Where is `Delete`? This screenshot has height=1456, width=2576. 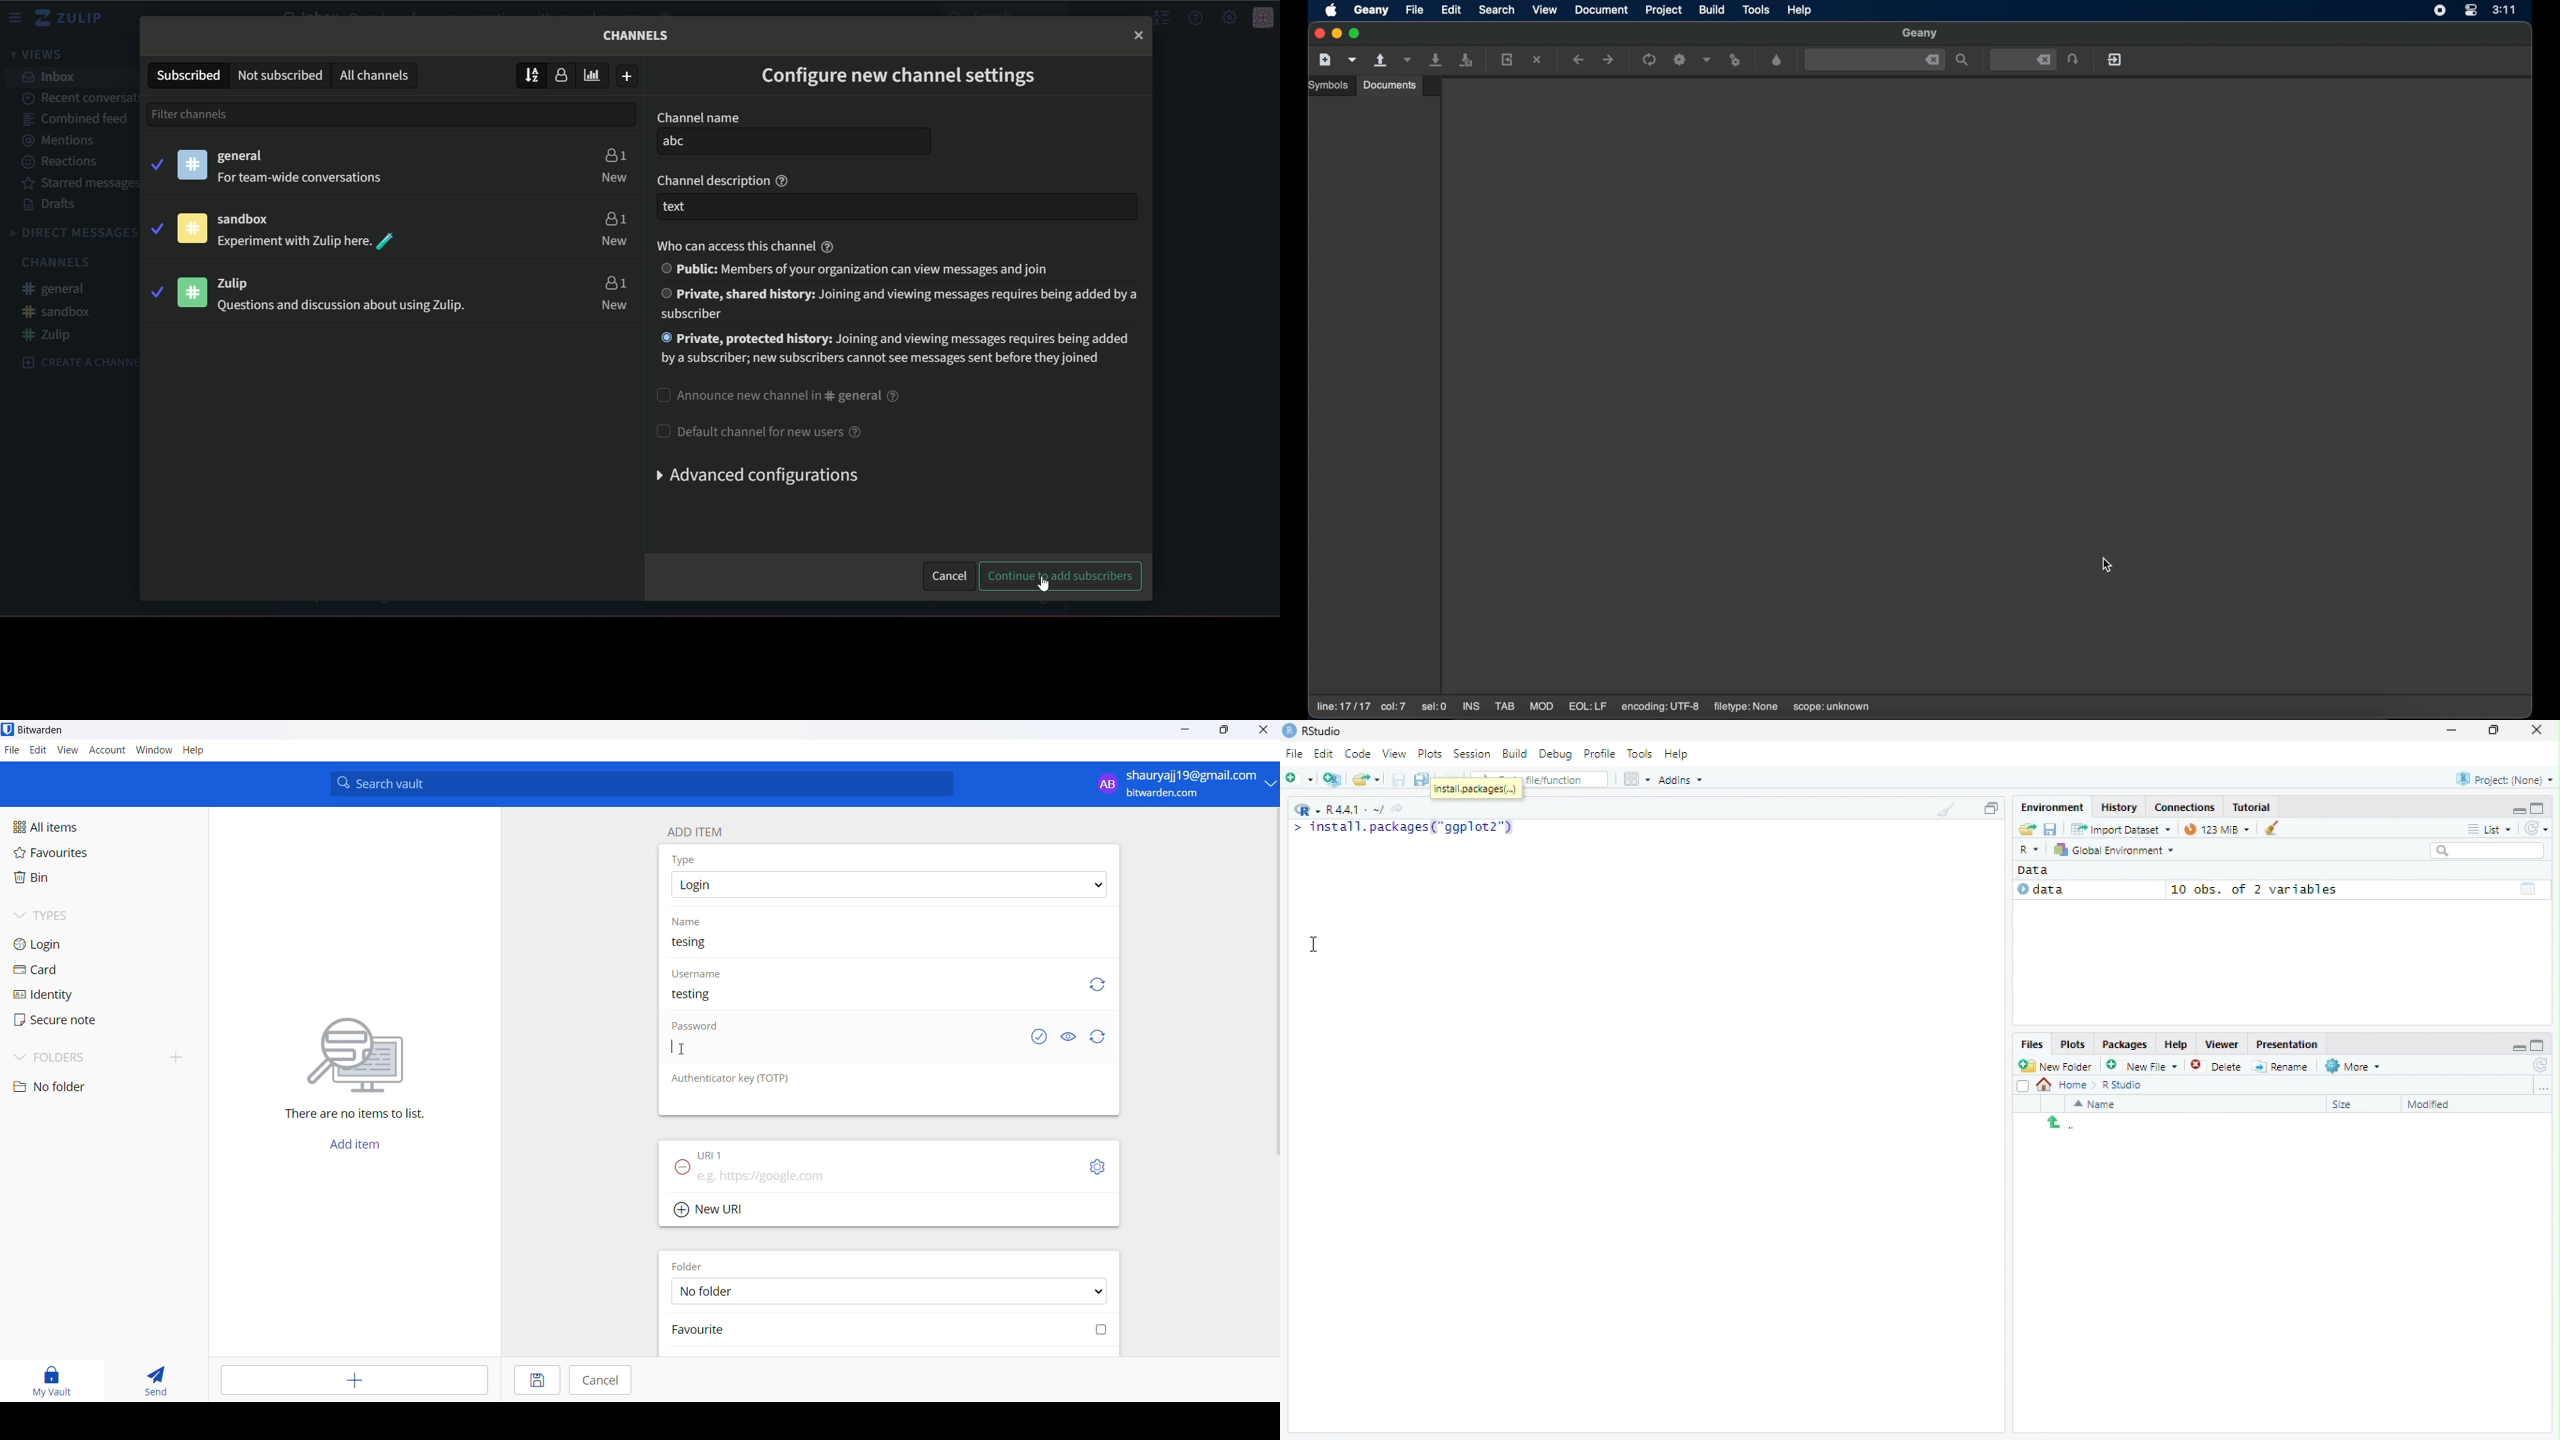 Delete is located at coordinates (2217, 1065).